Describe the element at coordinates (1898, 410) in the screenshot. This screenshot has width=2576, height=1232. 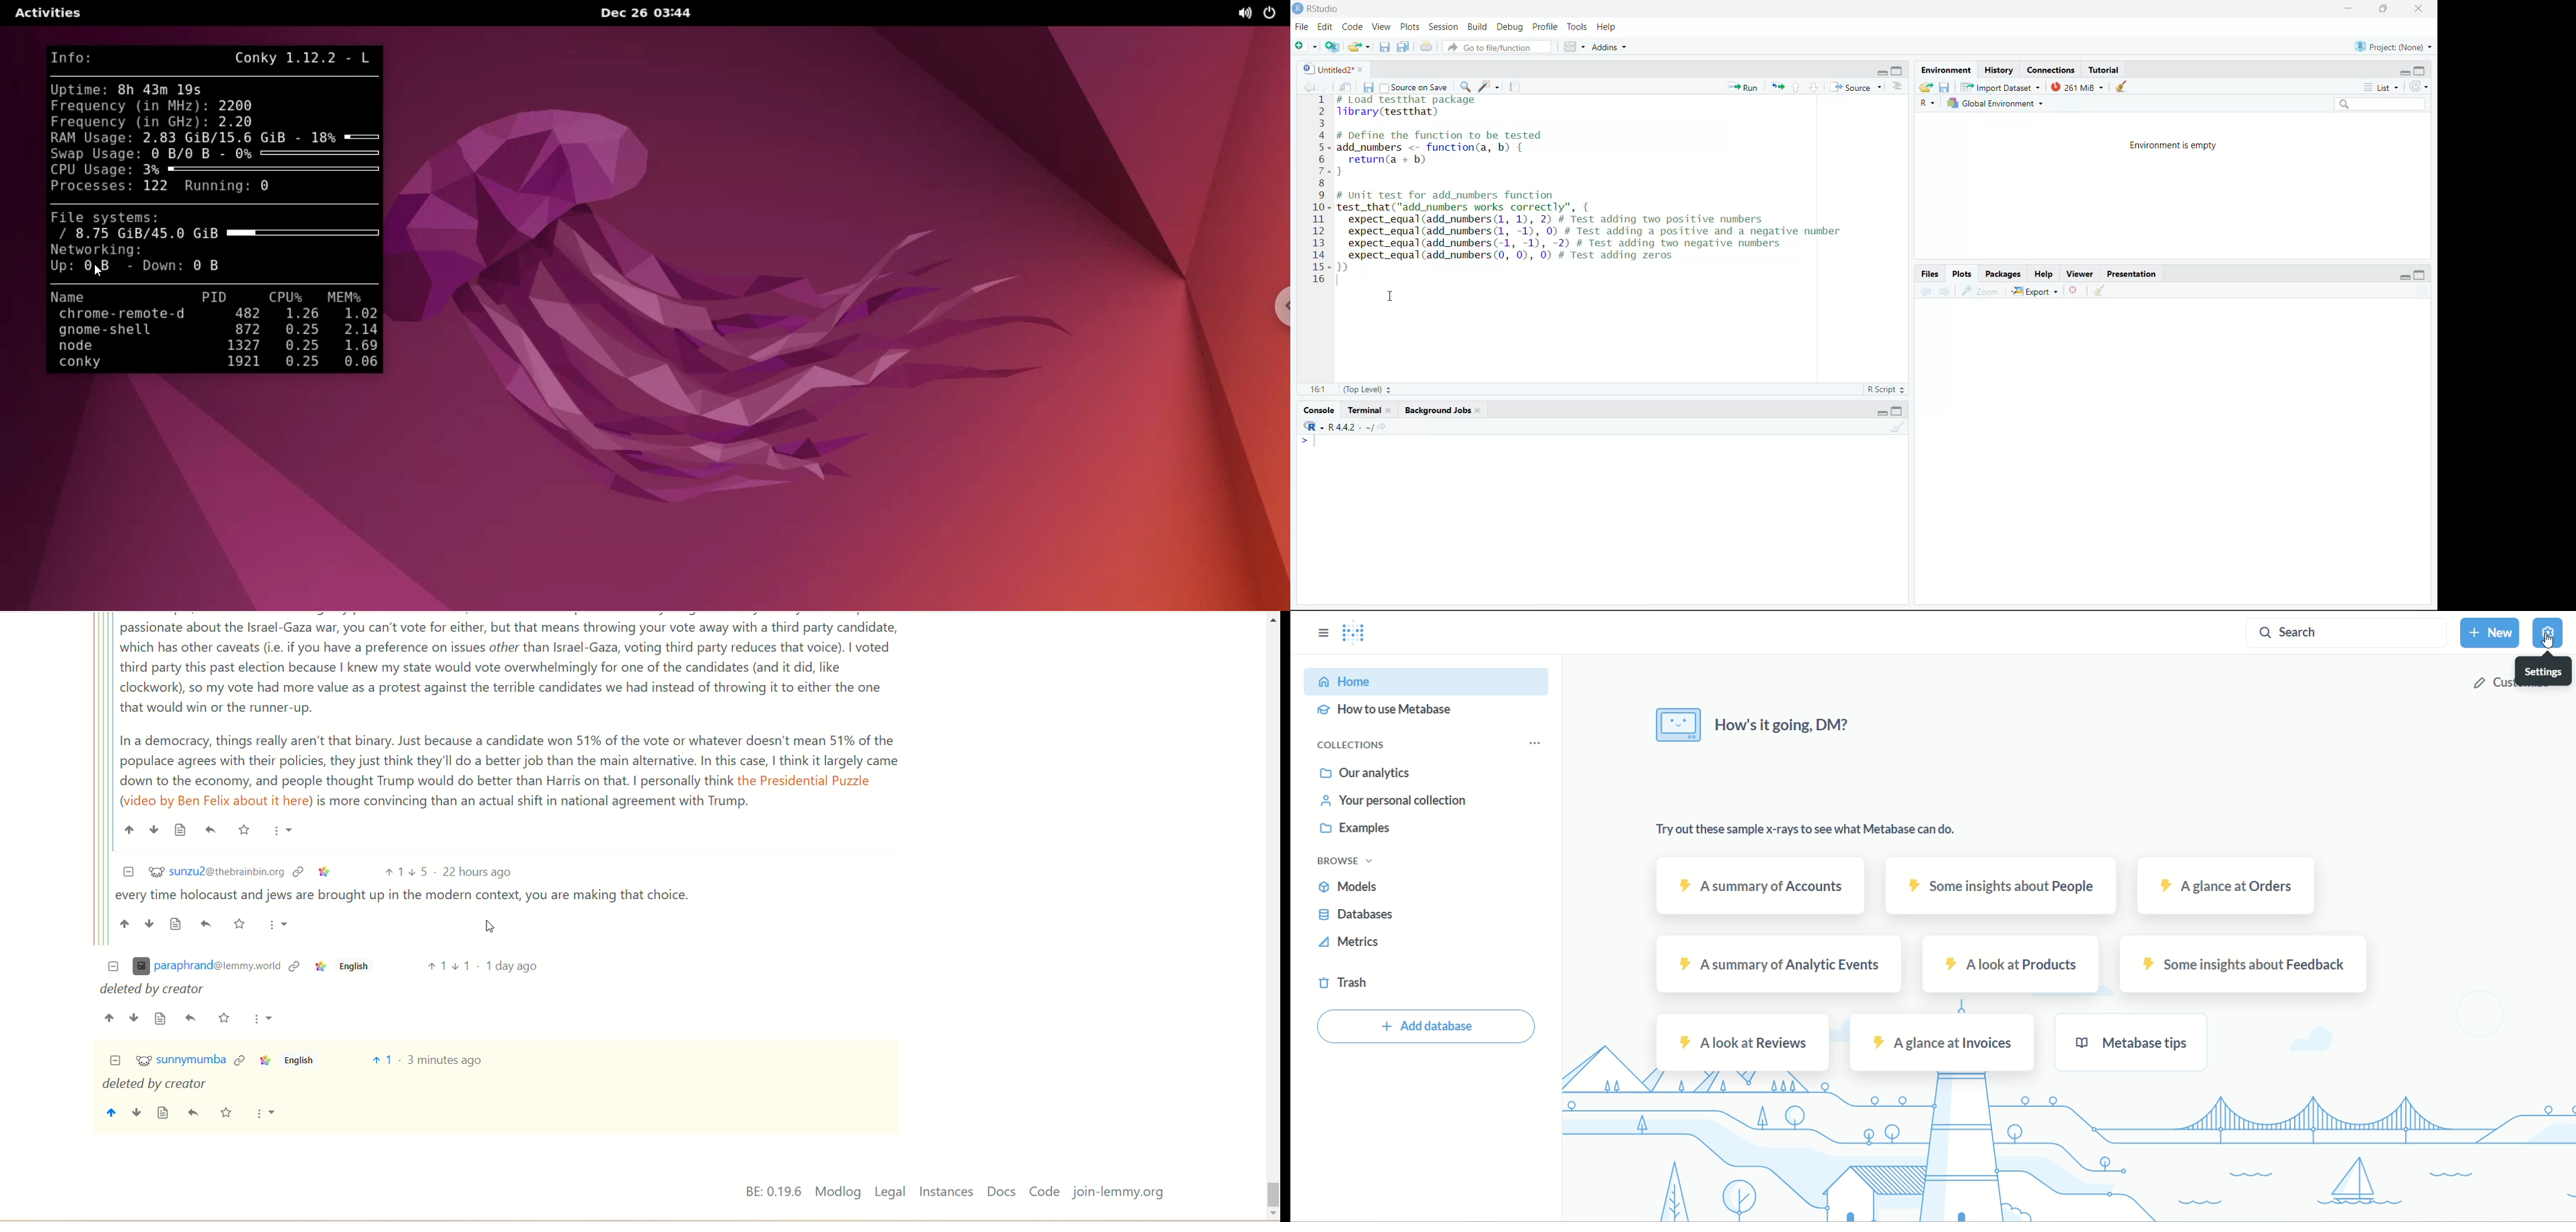
I see `maximize` at that location.